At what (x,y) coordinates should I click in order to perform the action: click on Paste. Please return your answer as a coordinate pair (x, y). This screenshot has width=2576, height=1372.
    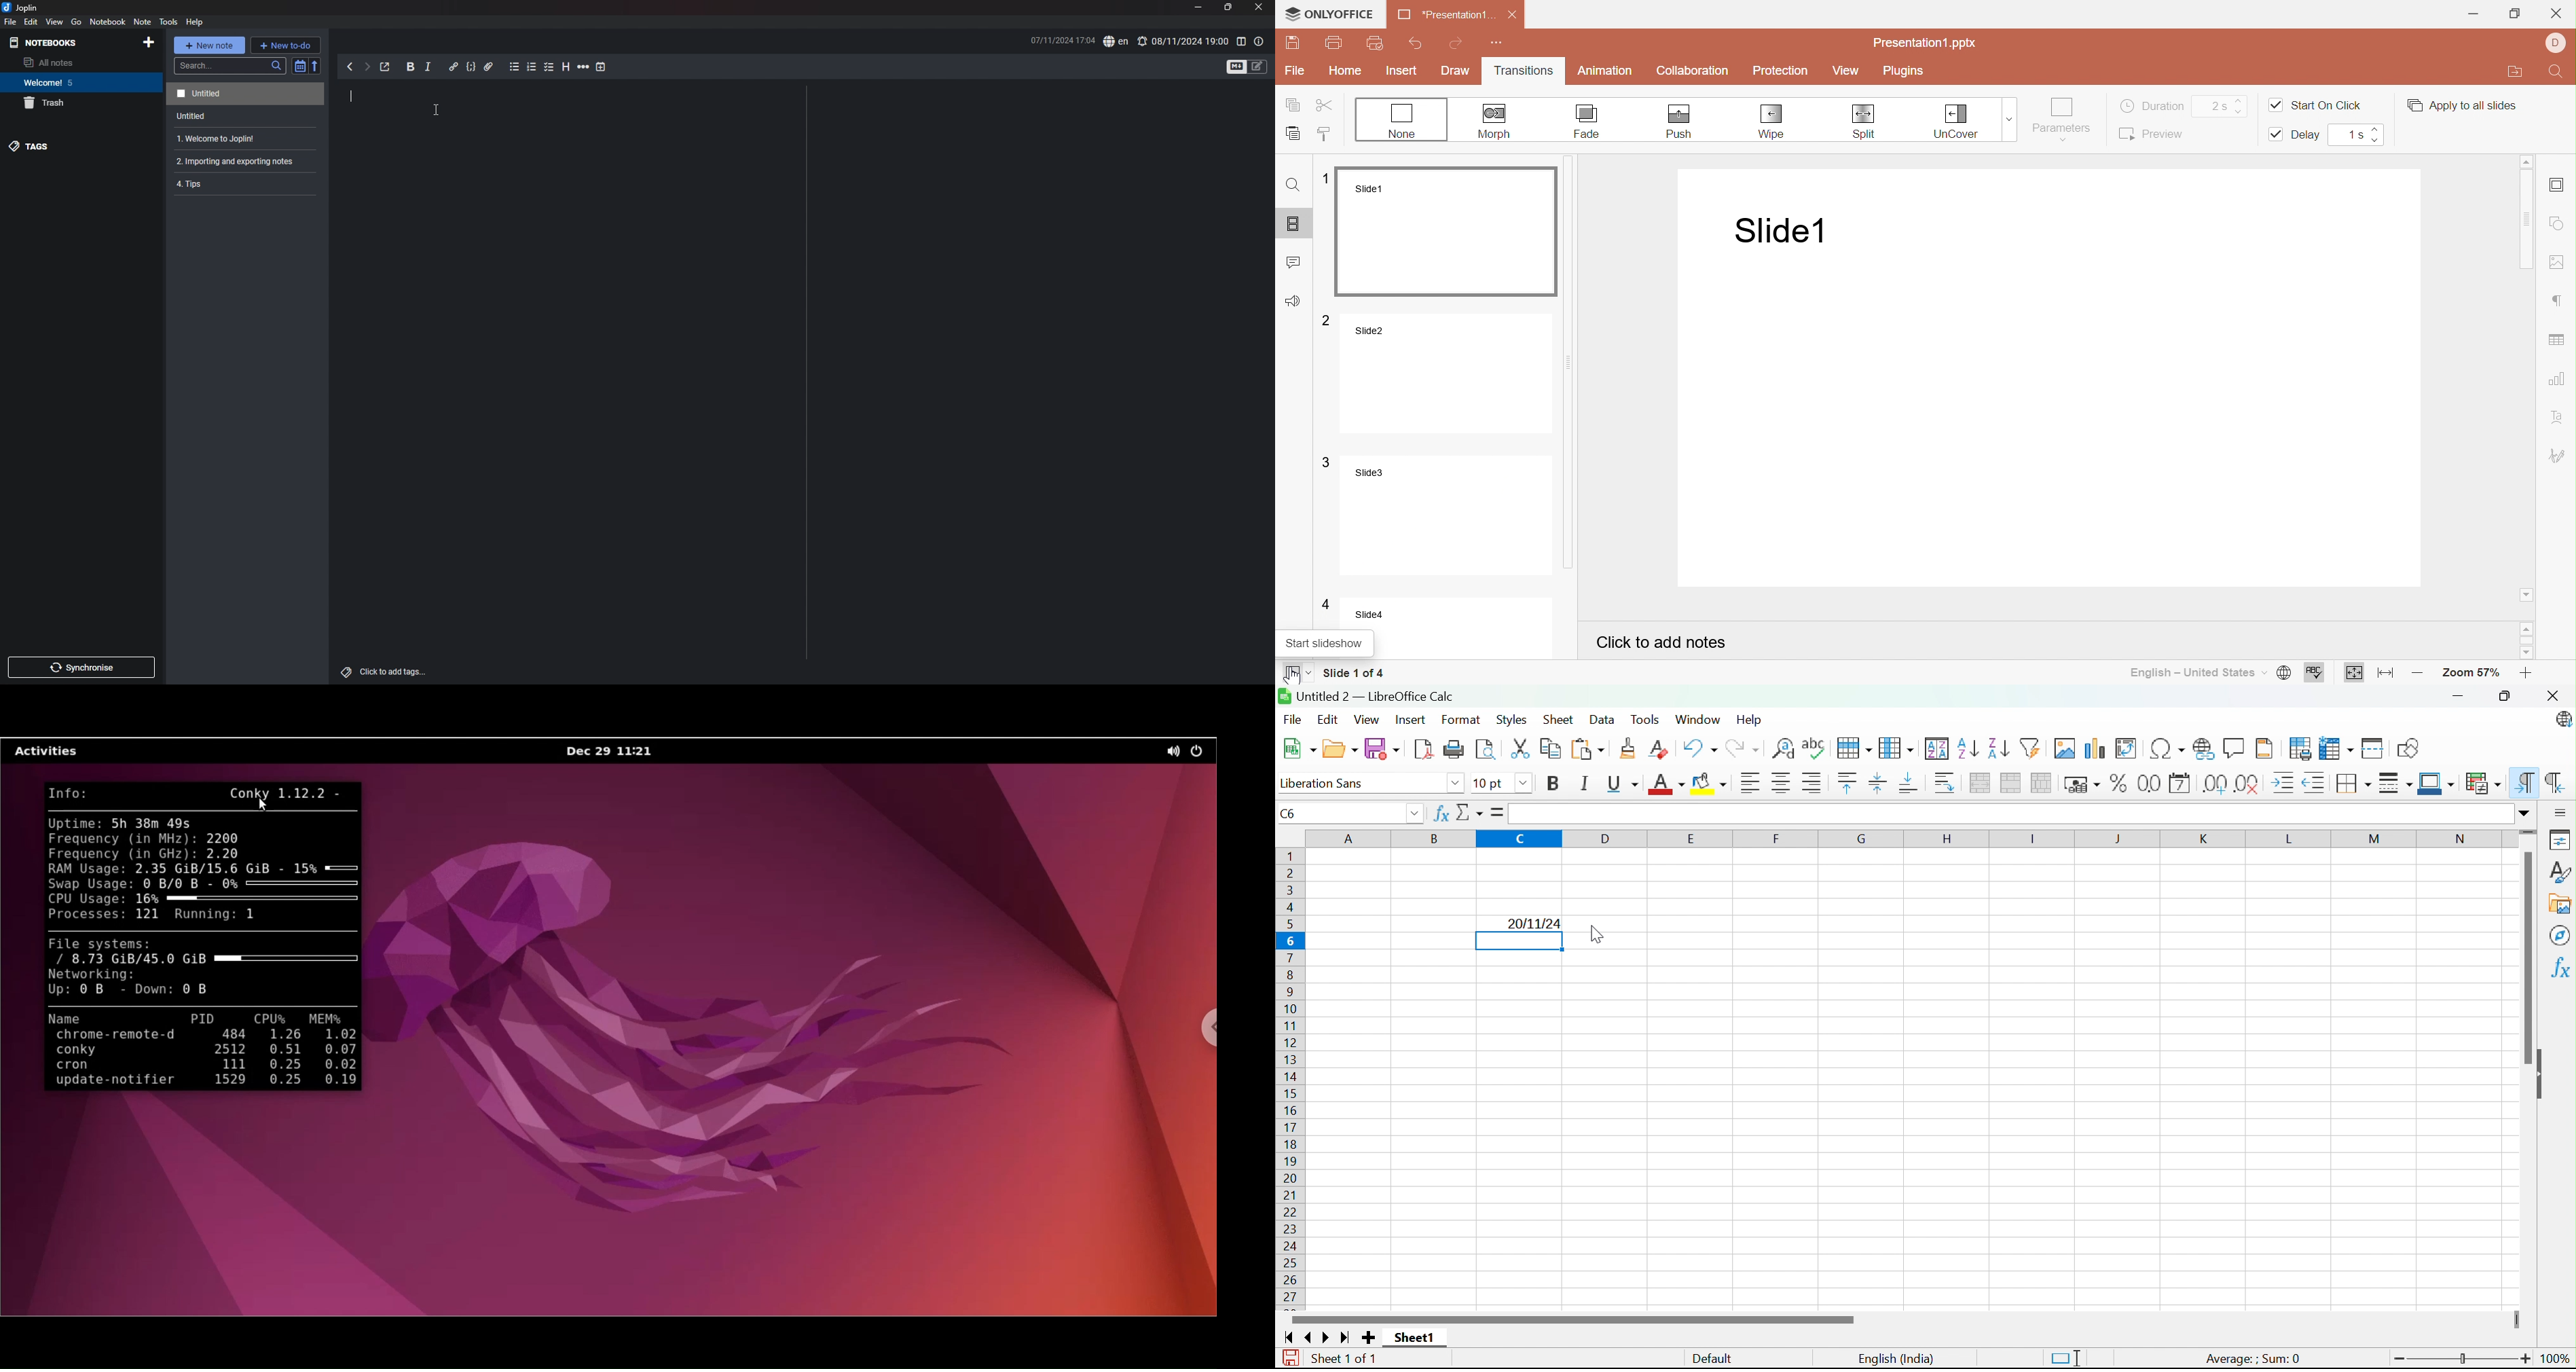
    Looking at the image, I should click on (1586, 748).